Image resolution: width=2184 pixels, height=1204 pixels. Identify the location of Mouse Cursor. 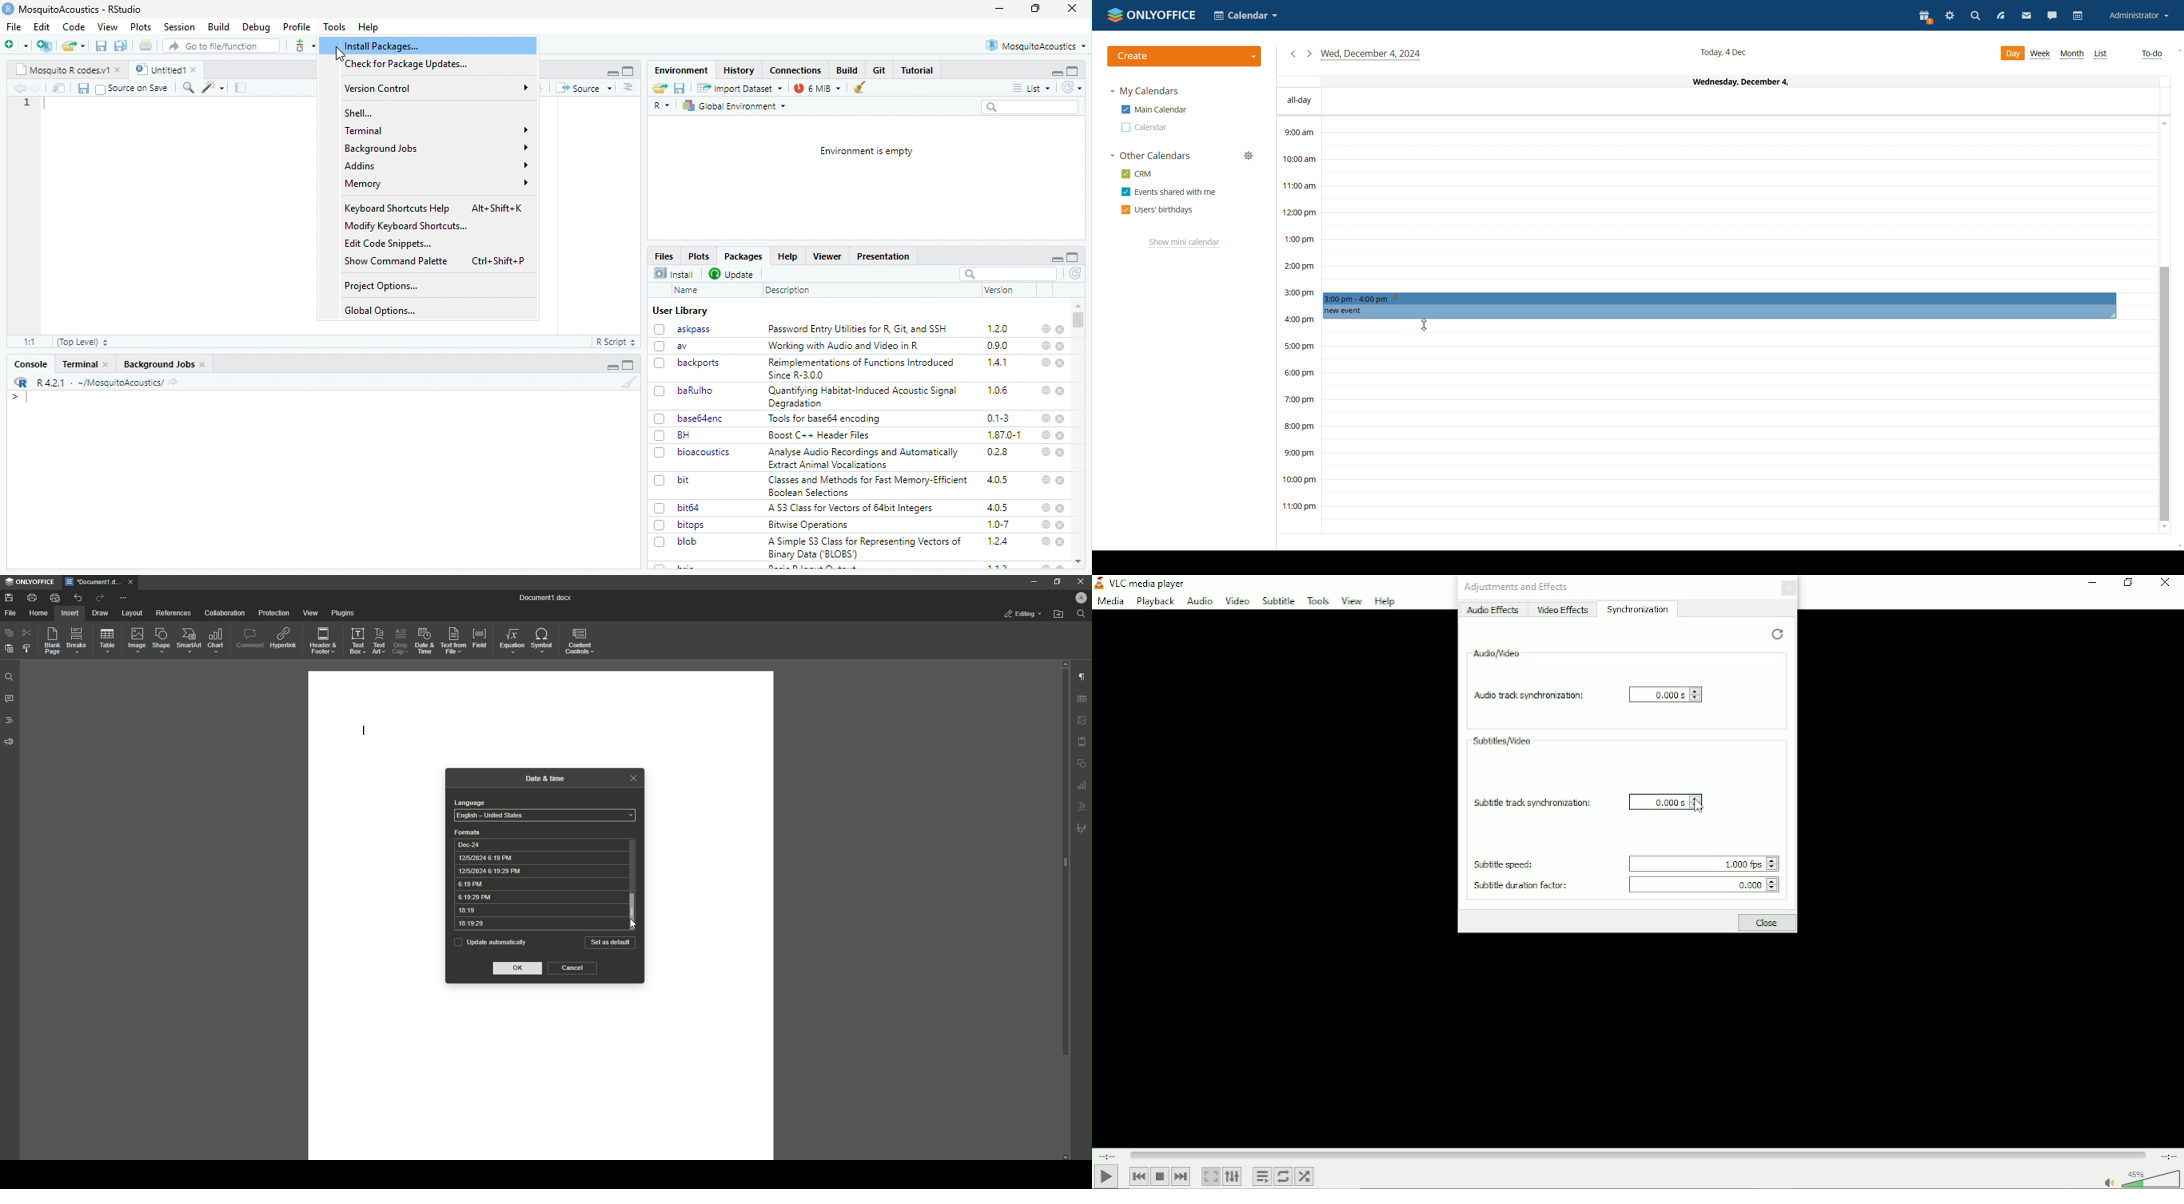
(1696, 808).